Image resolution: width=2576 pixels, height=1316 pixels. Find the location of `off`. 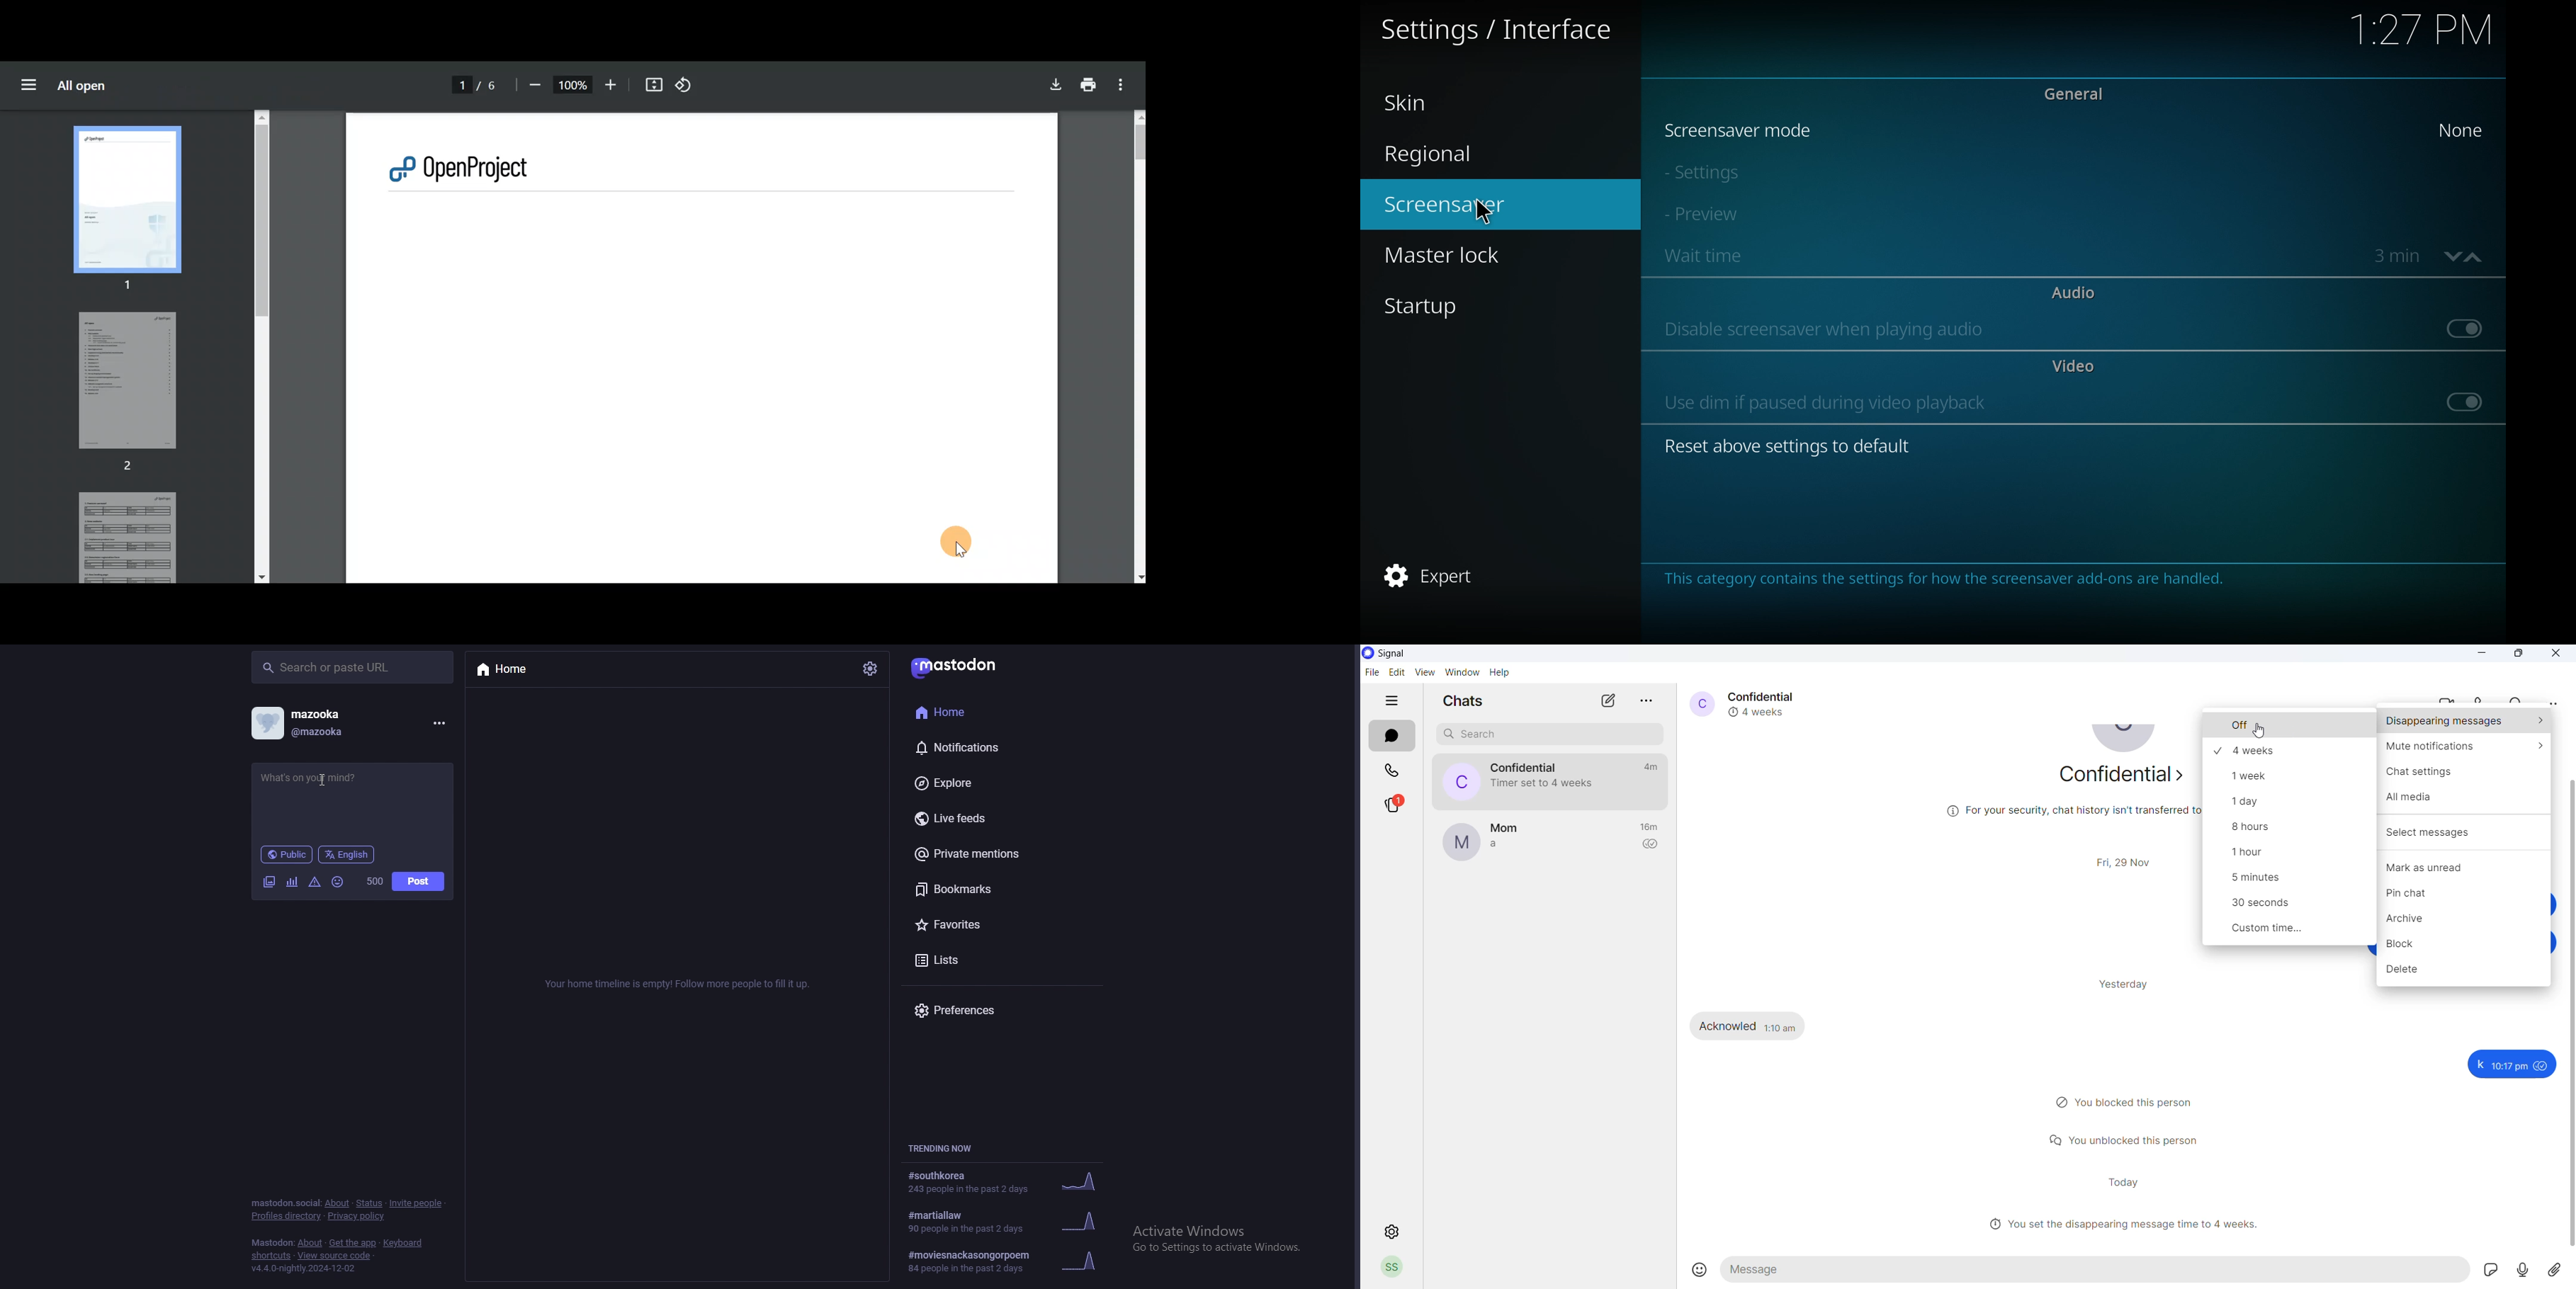

off is located at coordinates (2466, 400).